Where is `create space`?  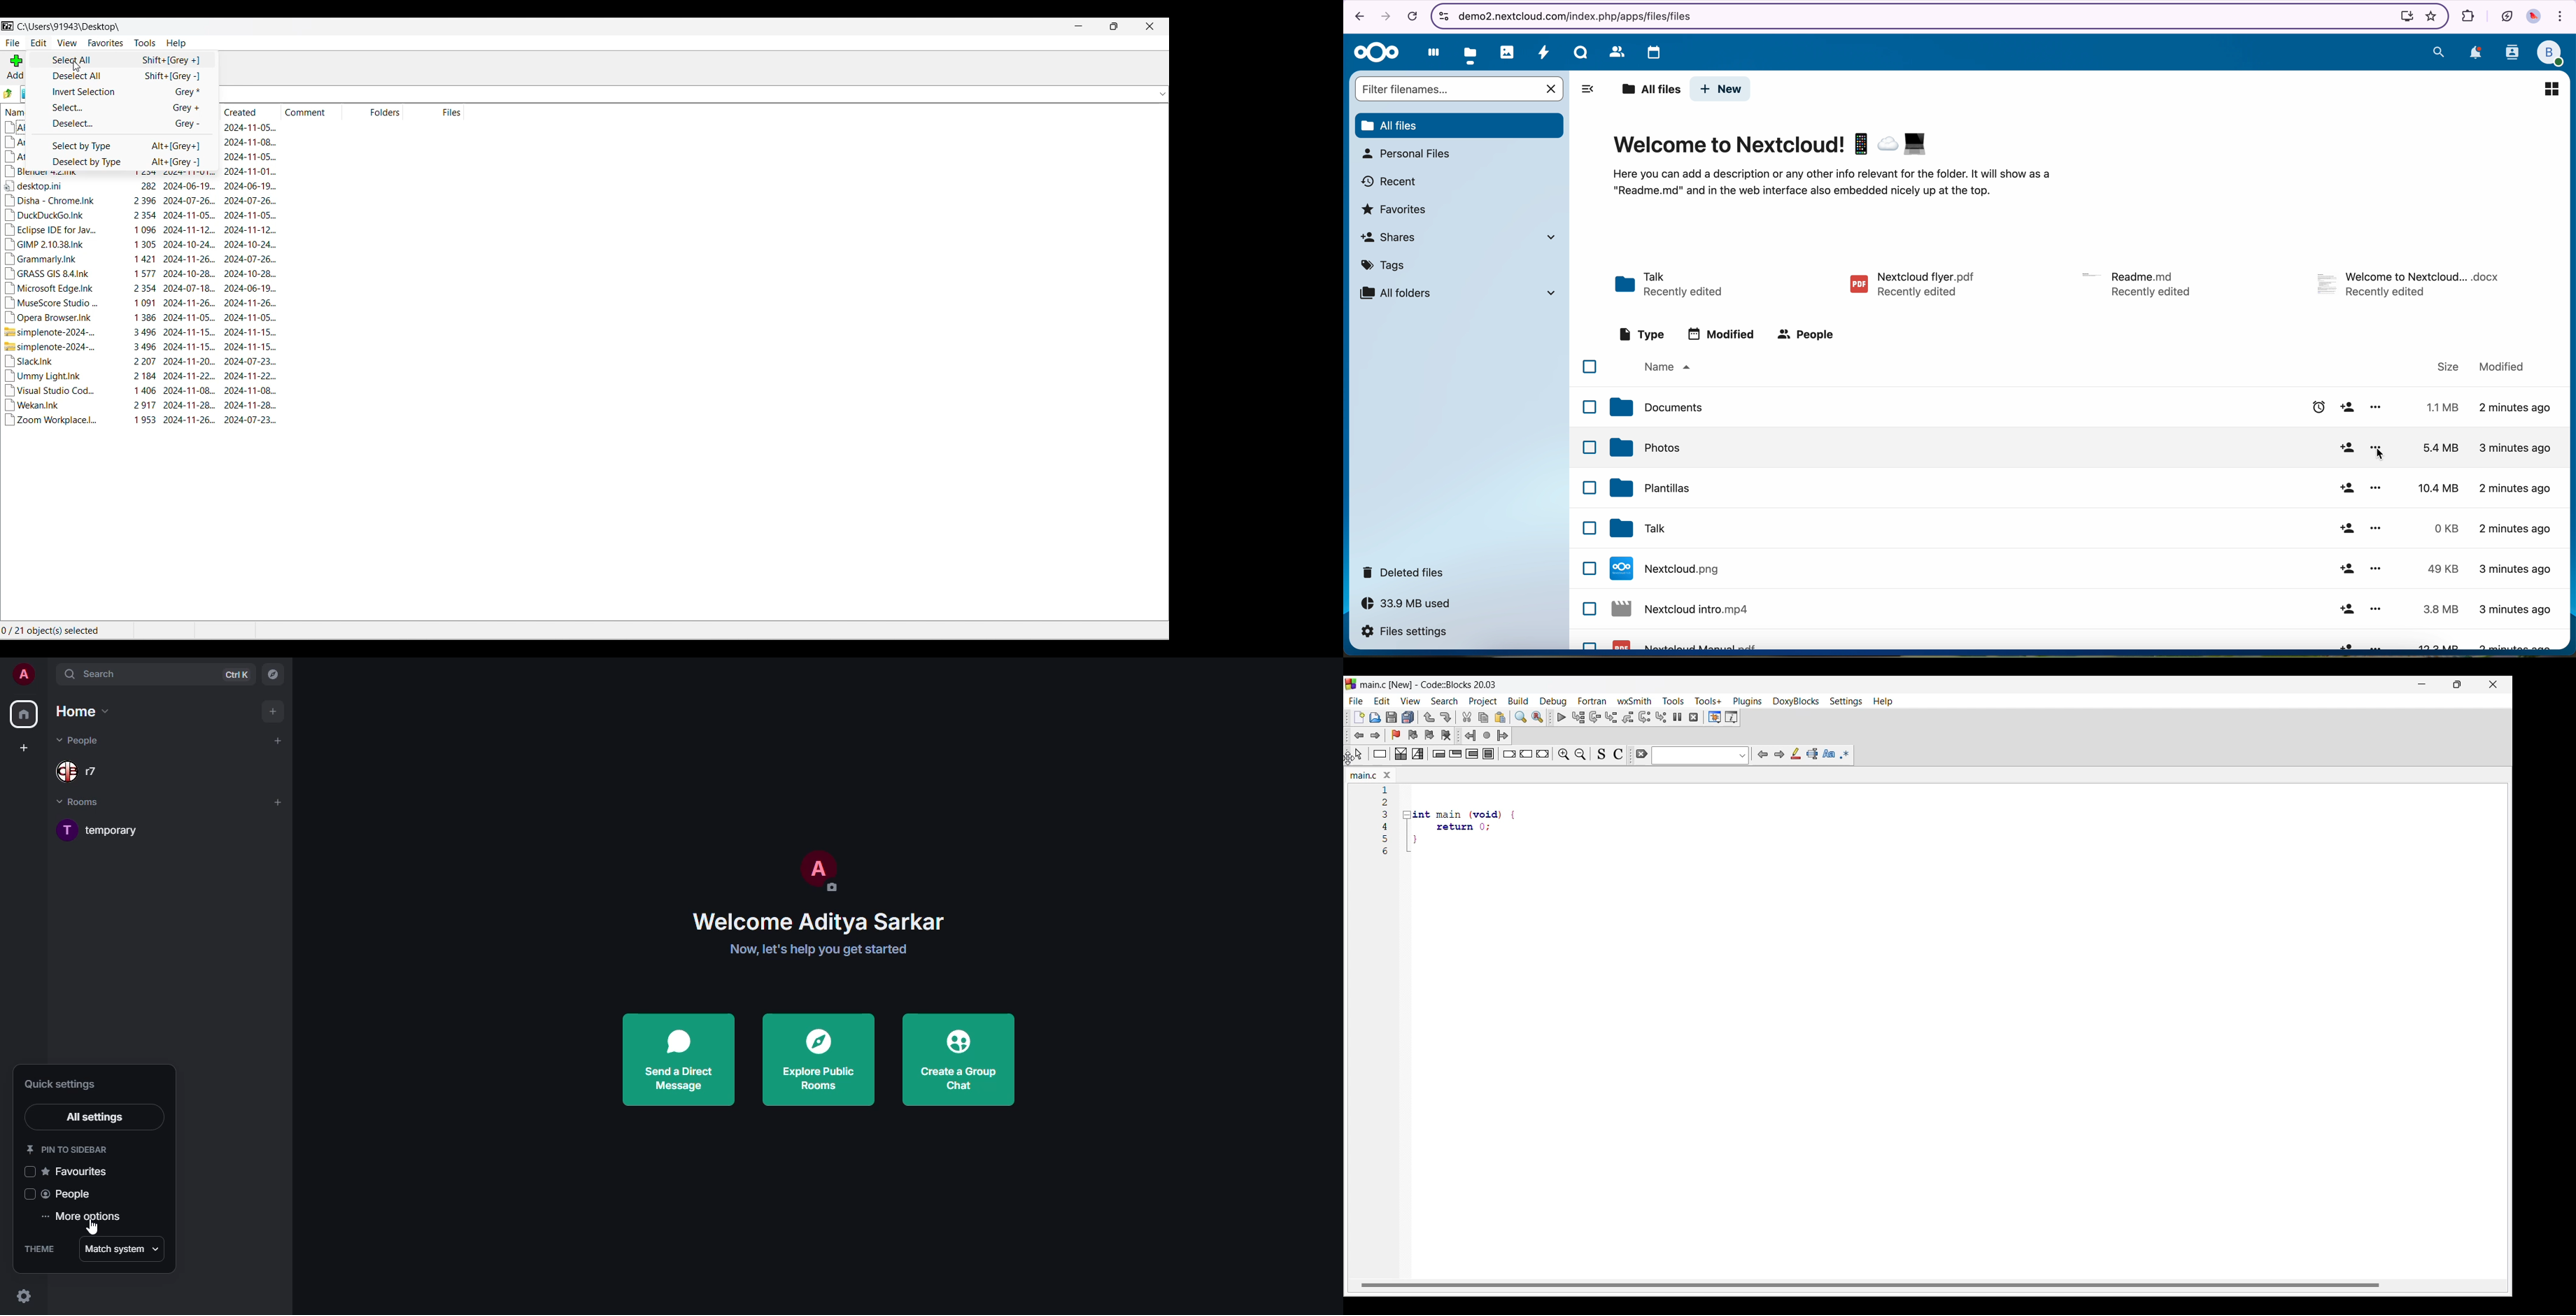
create space is located at coordinates (22, 747).